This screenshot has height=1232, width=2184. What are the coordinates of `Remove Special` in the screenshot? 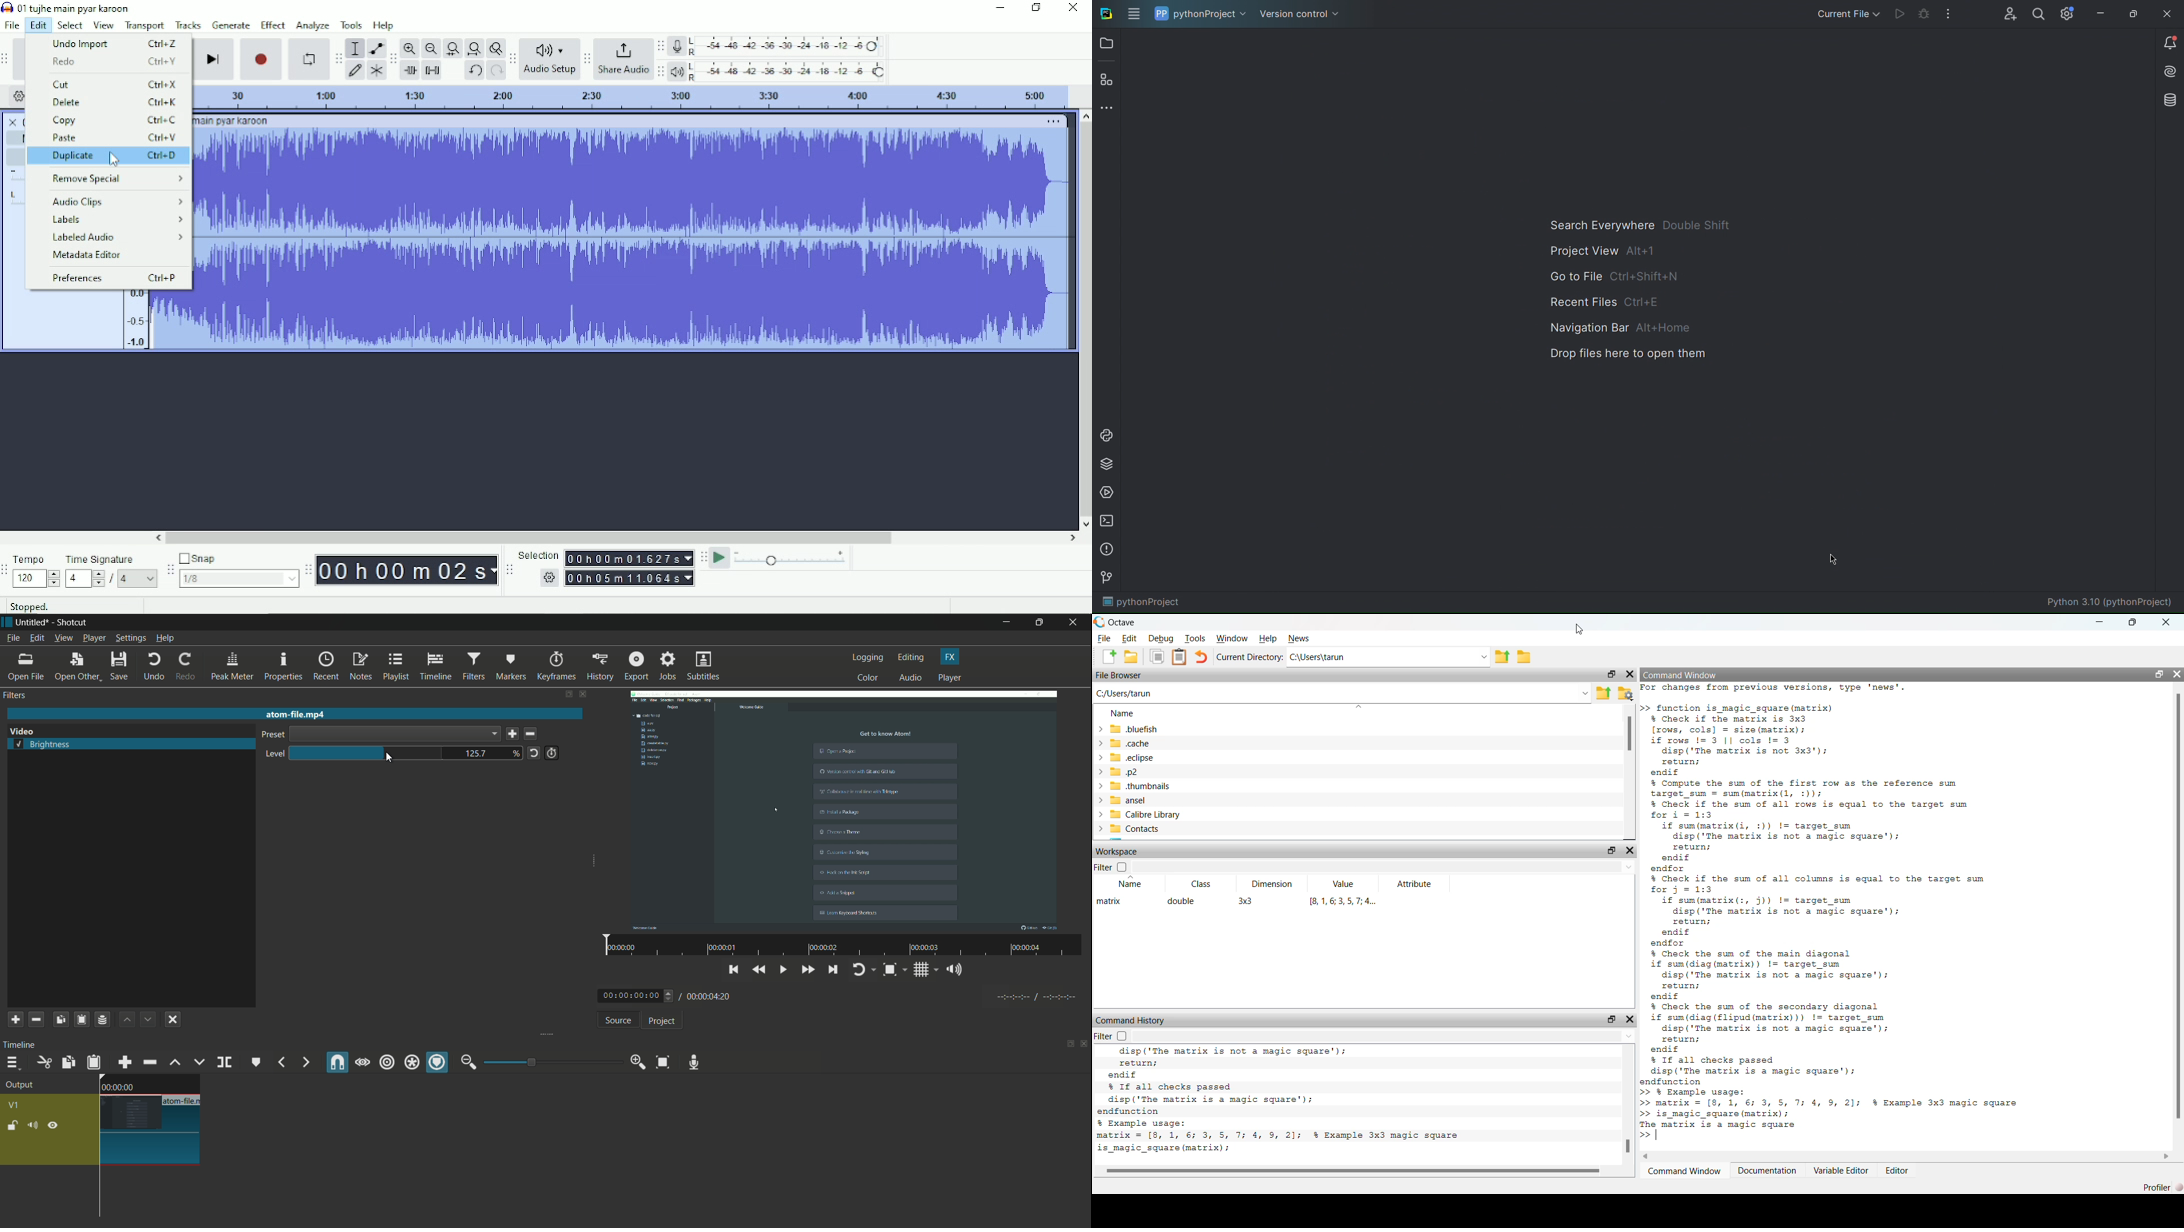 It's located at (117, 179).